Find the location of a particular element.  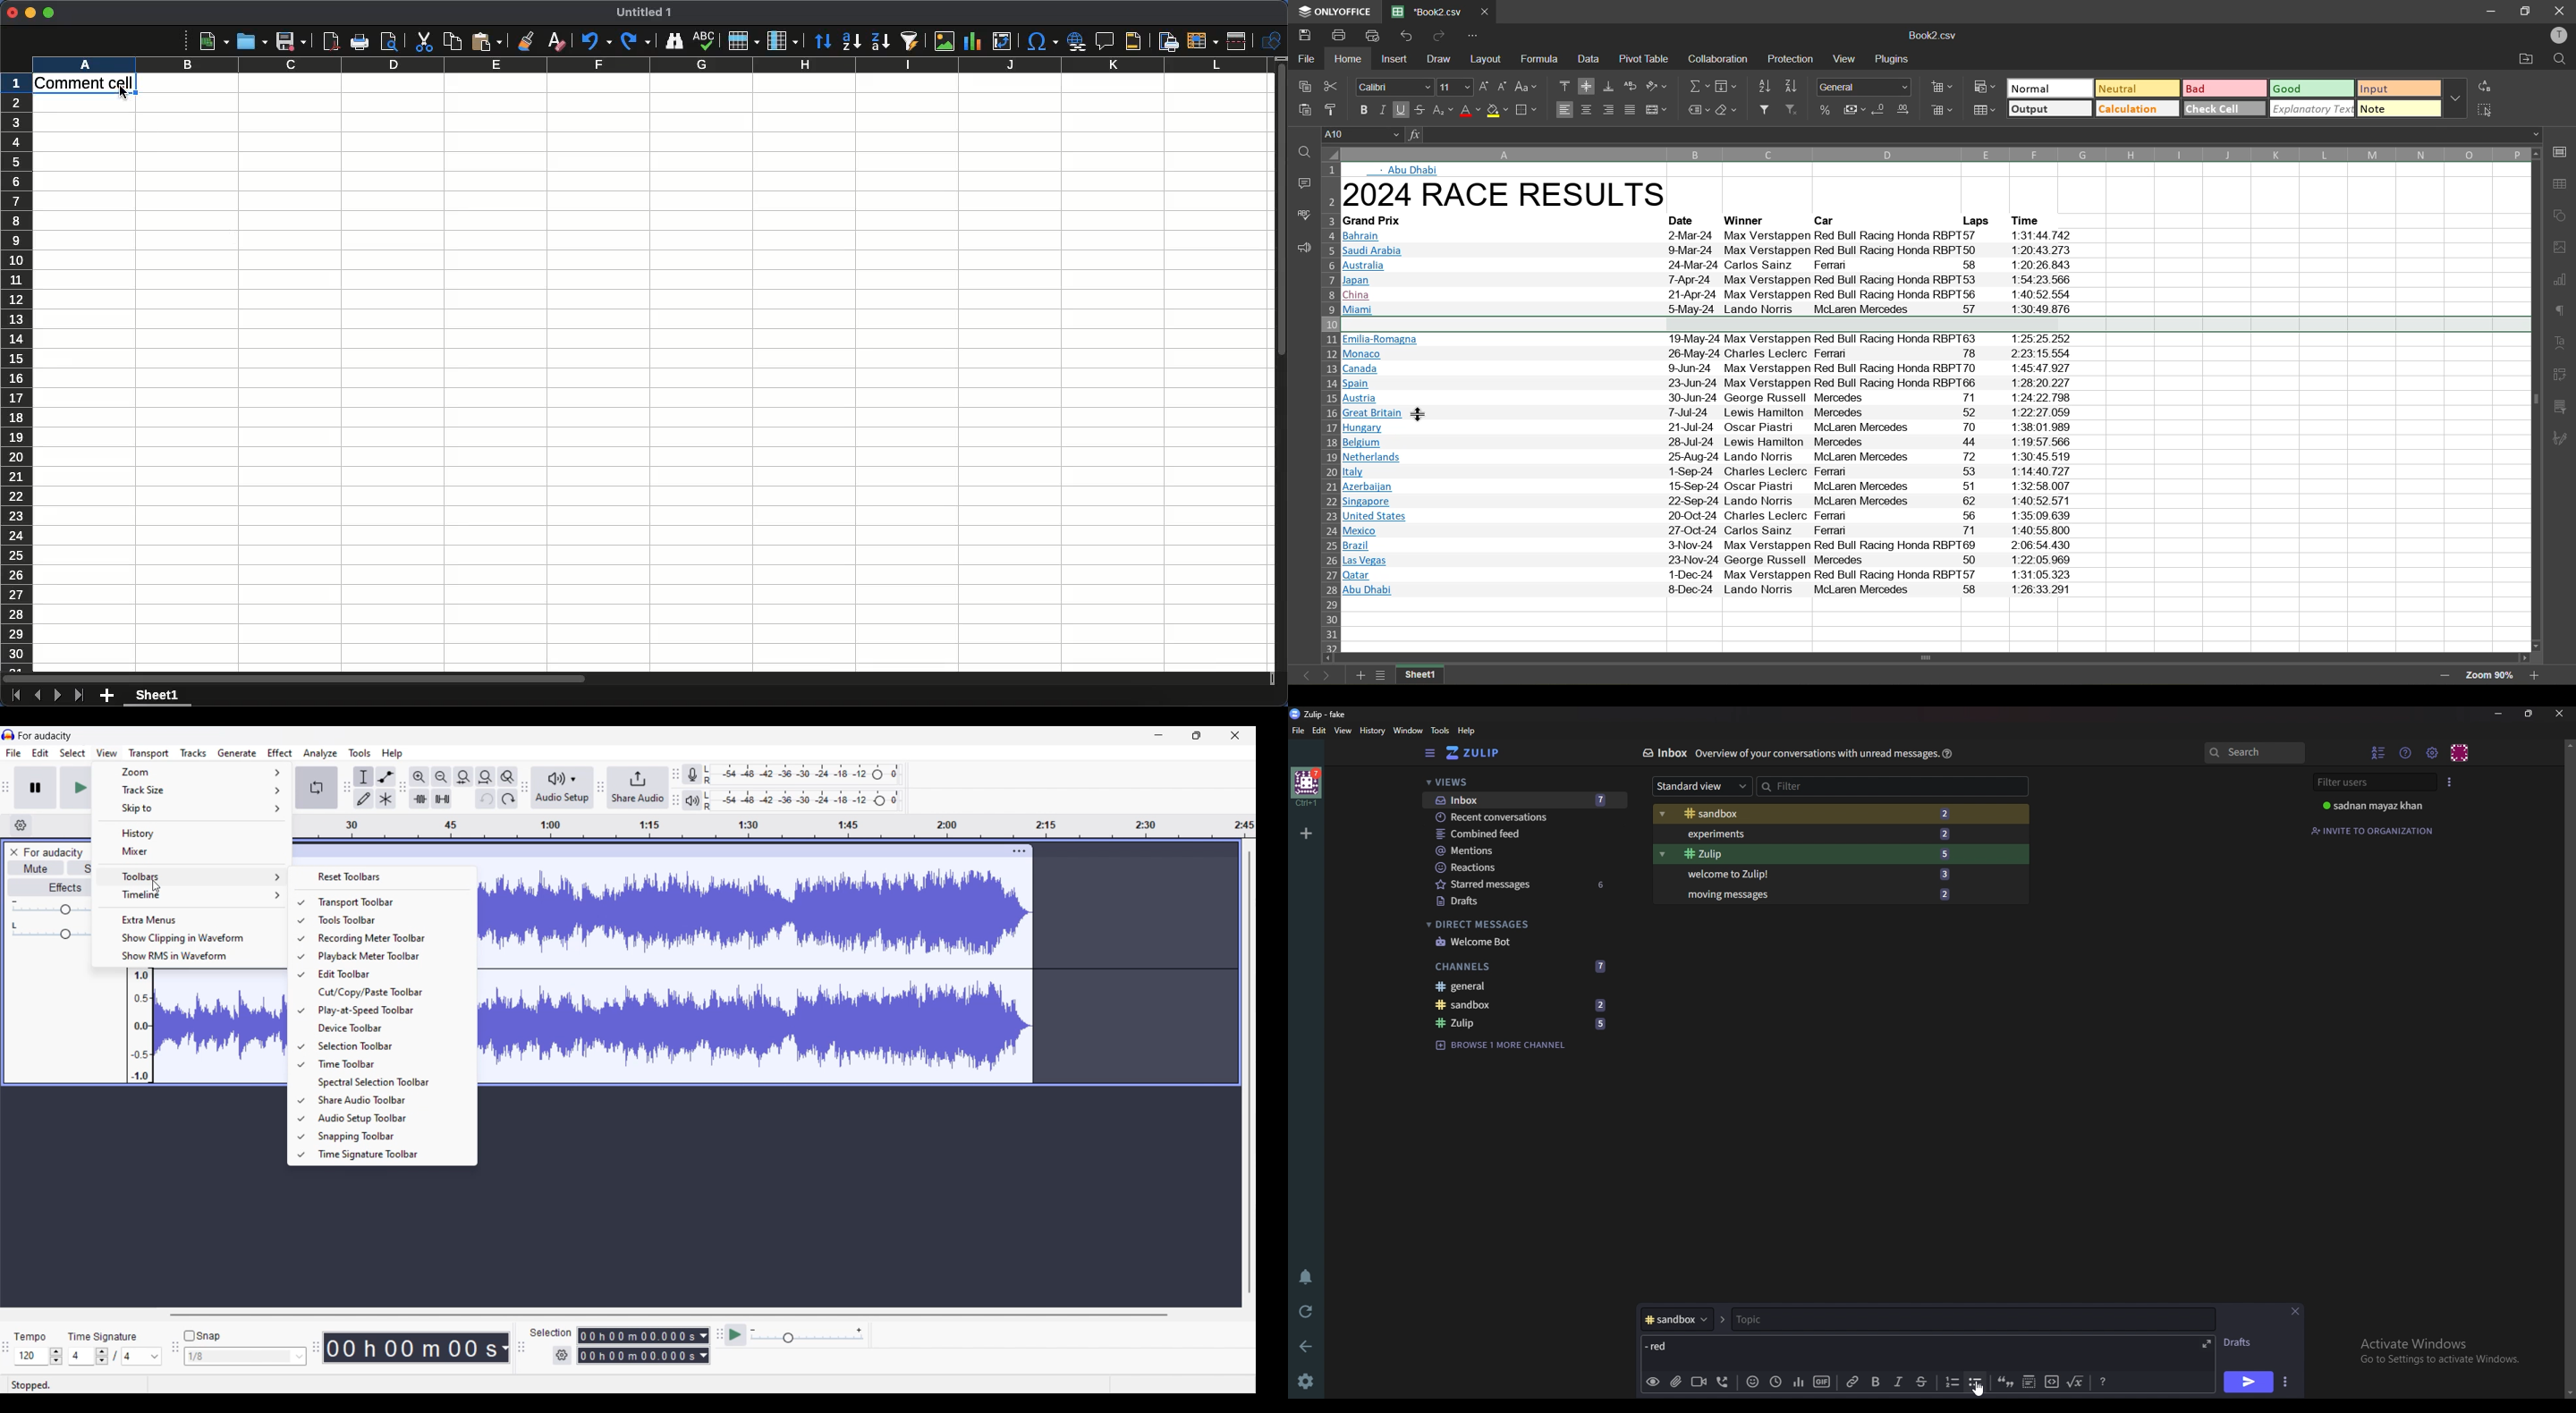

Voice call is located at coordinates (1725, 1381).